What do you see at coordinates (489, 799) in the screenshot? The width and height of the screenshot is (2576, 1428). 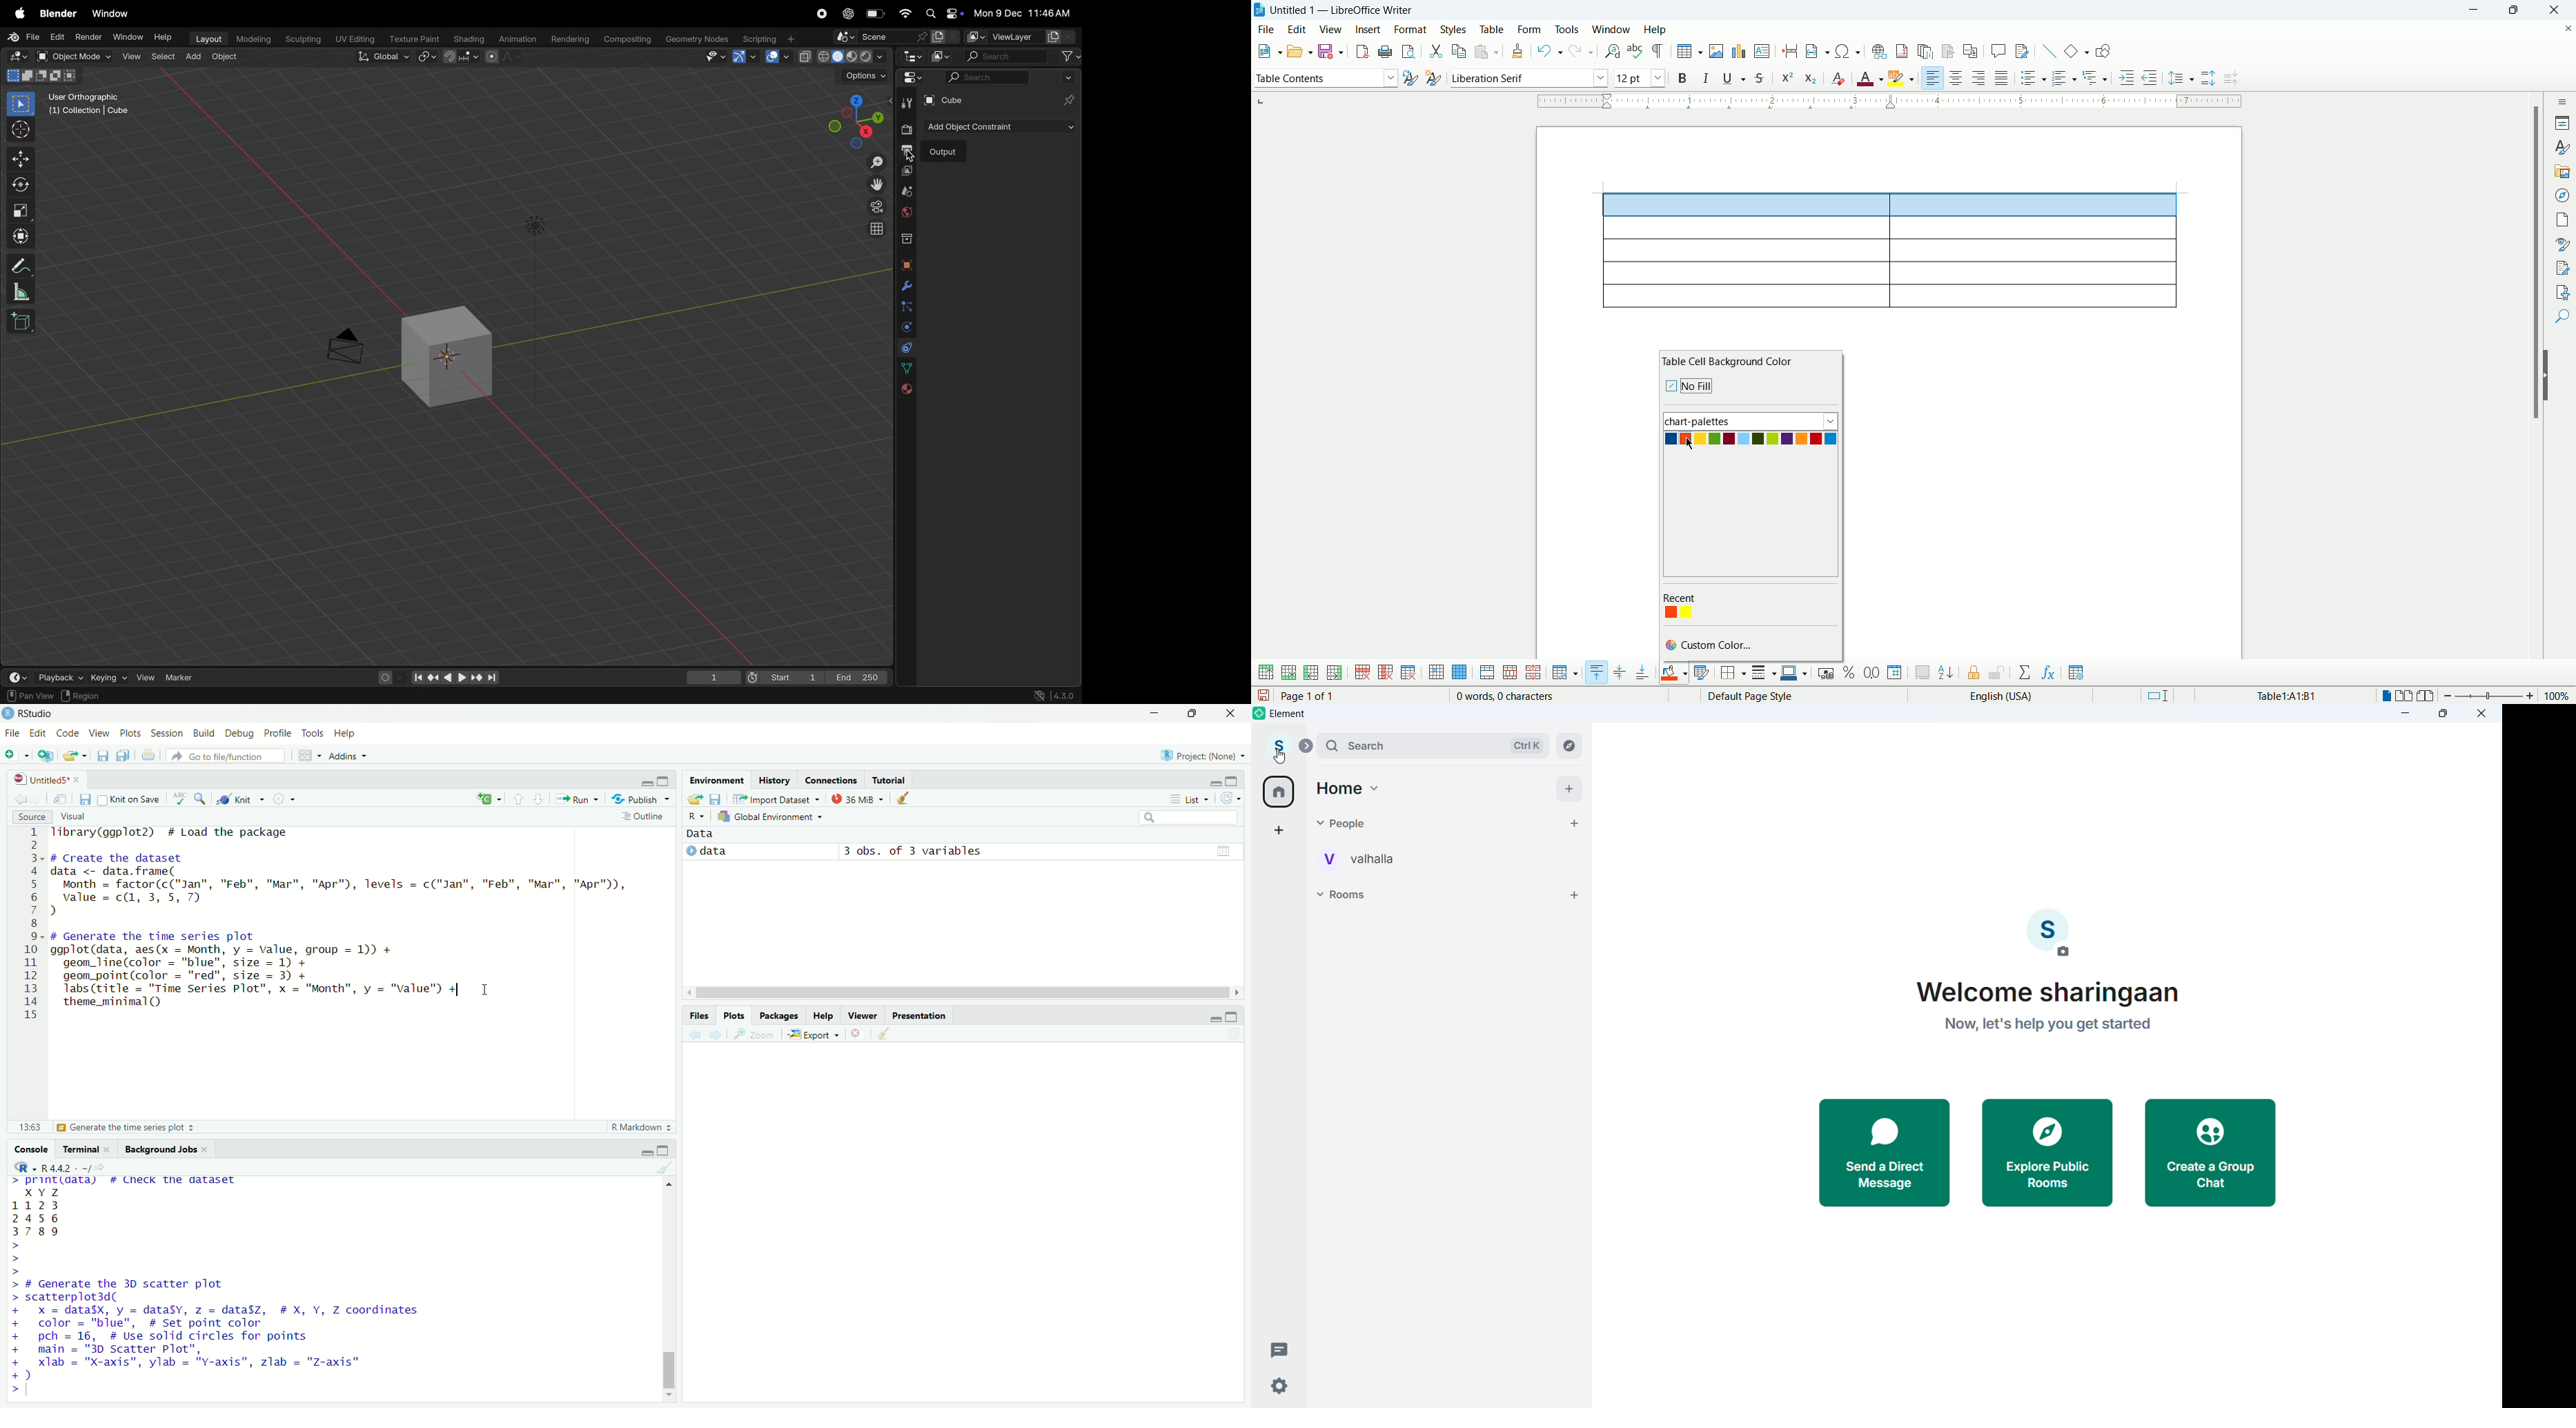 I see `insert a new code chunk` at bounding box center [489, 799].